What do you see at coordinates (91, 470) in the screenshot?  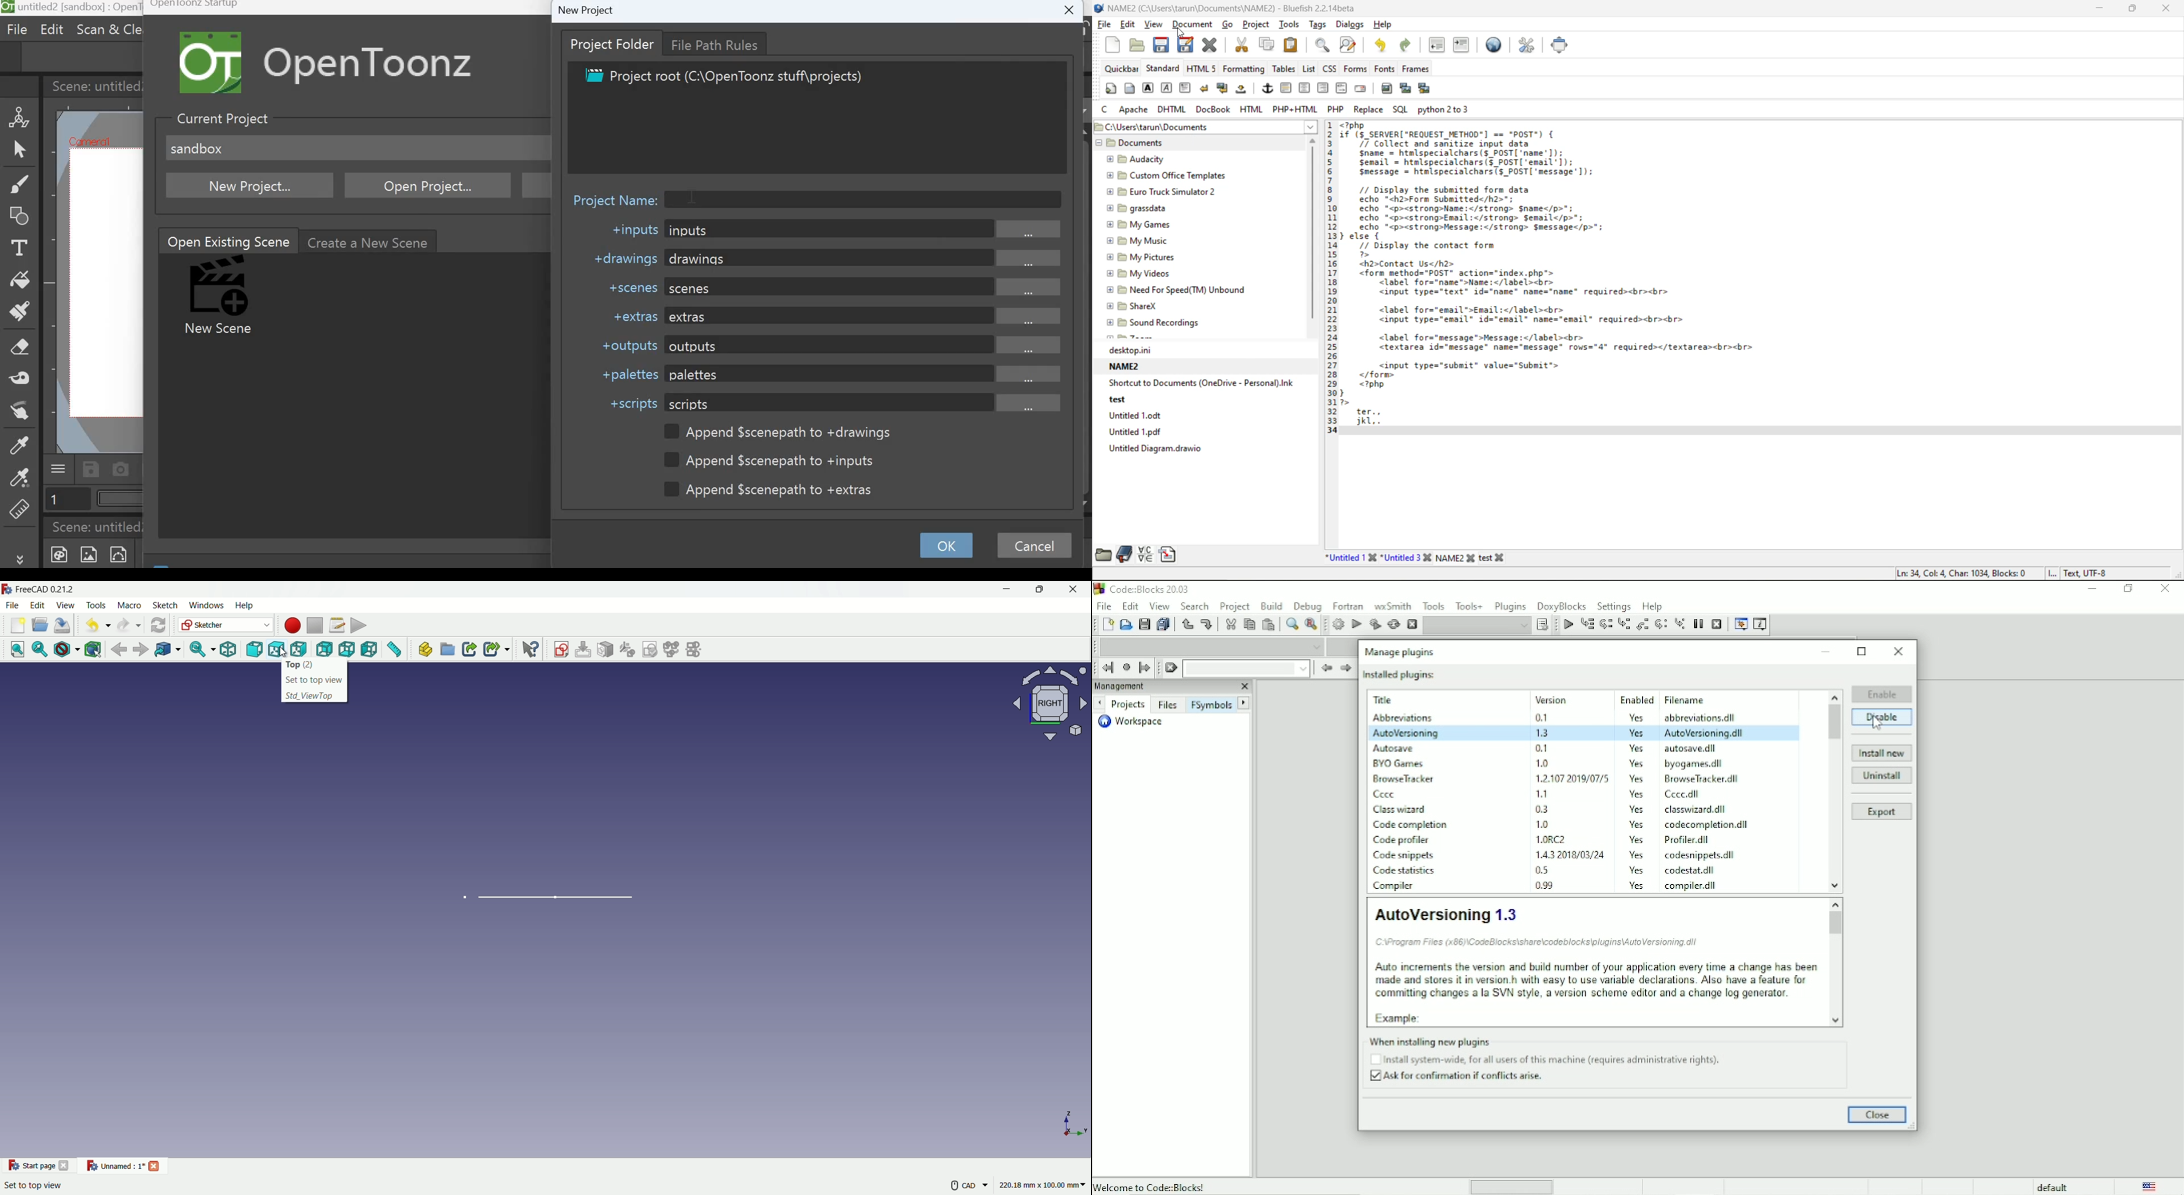 I see `Save scene` at bounding box center [91, 470].